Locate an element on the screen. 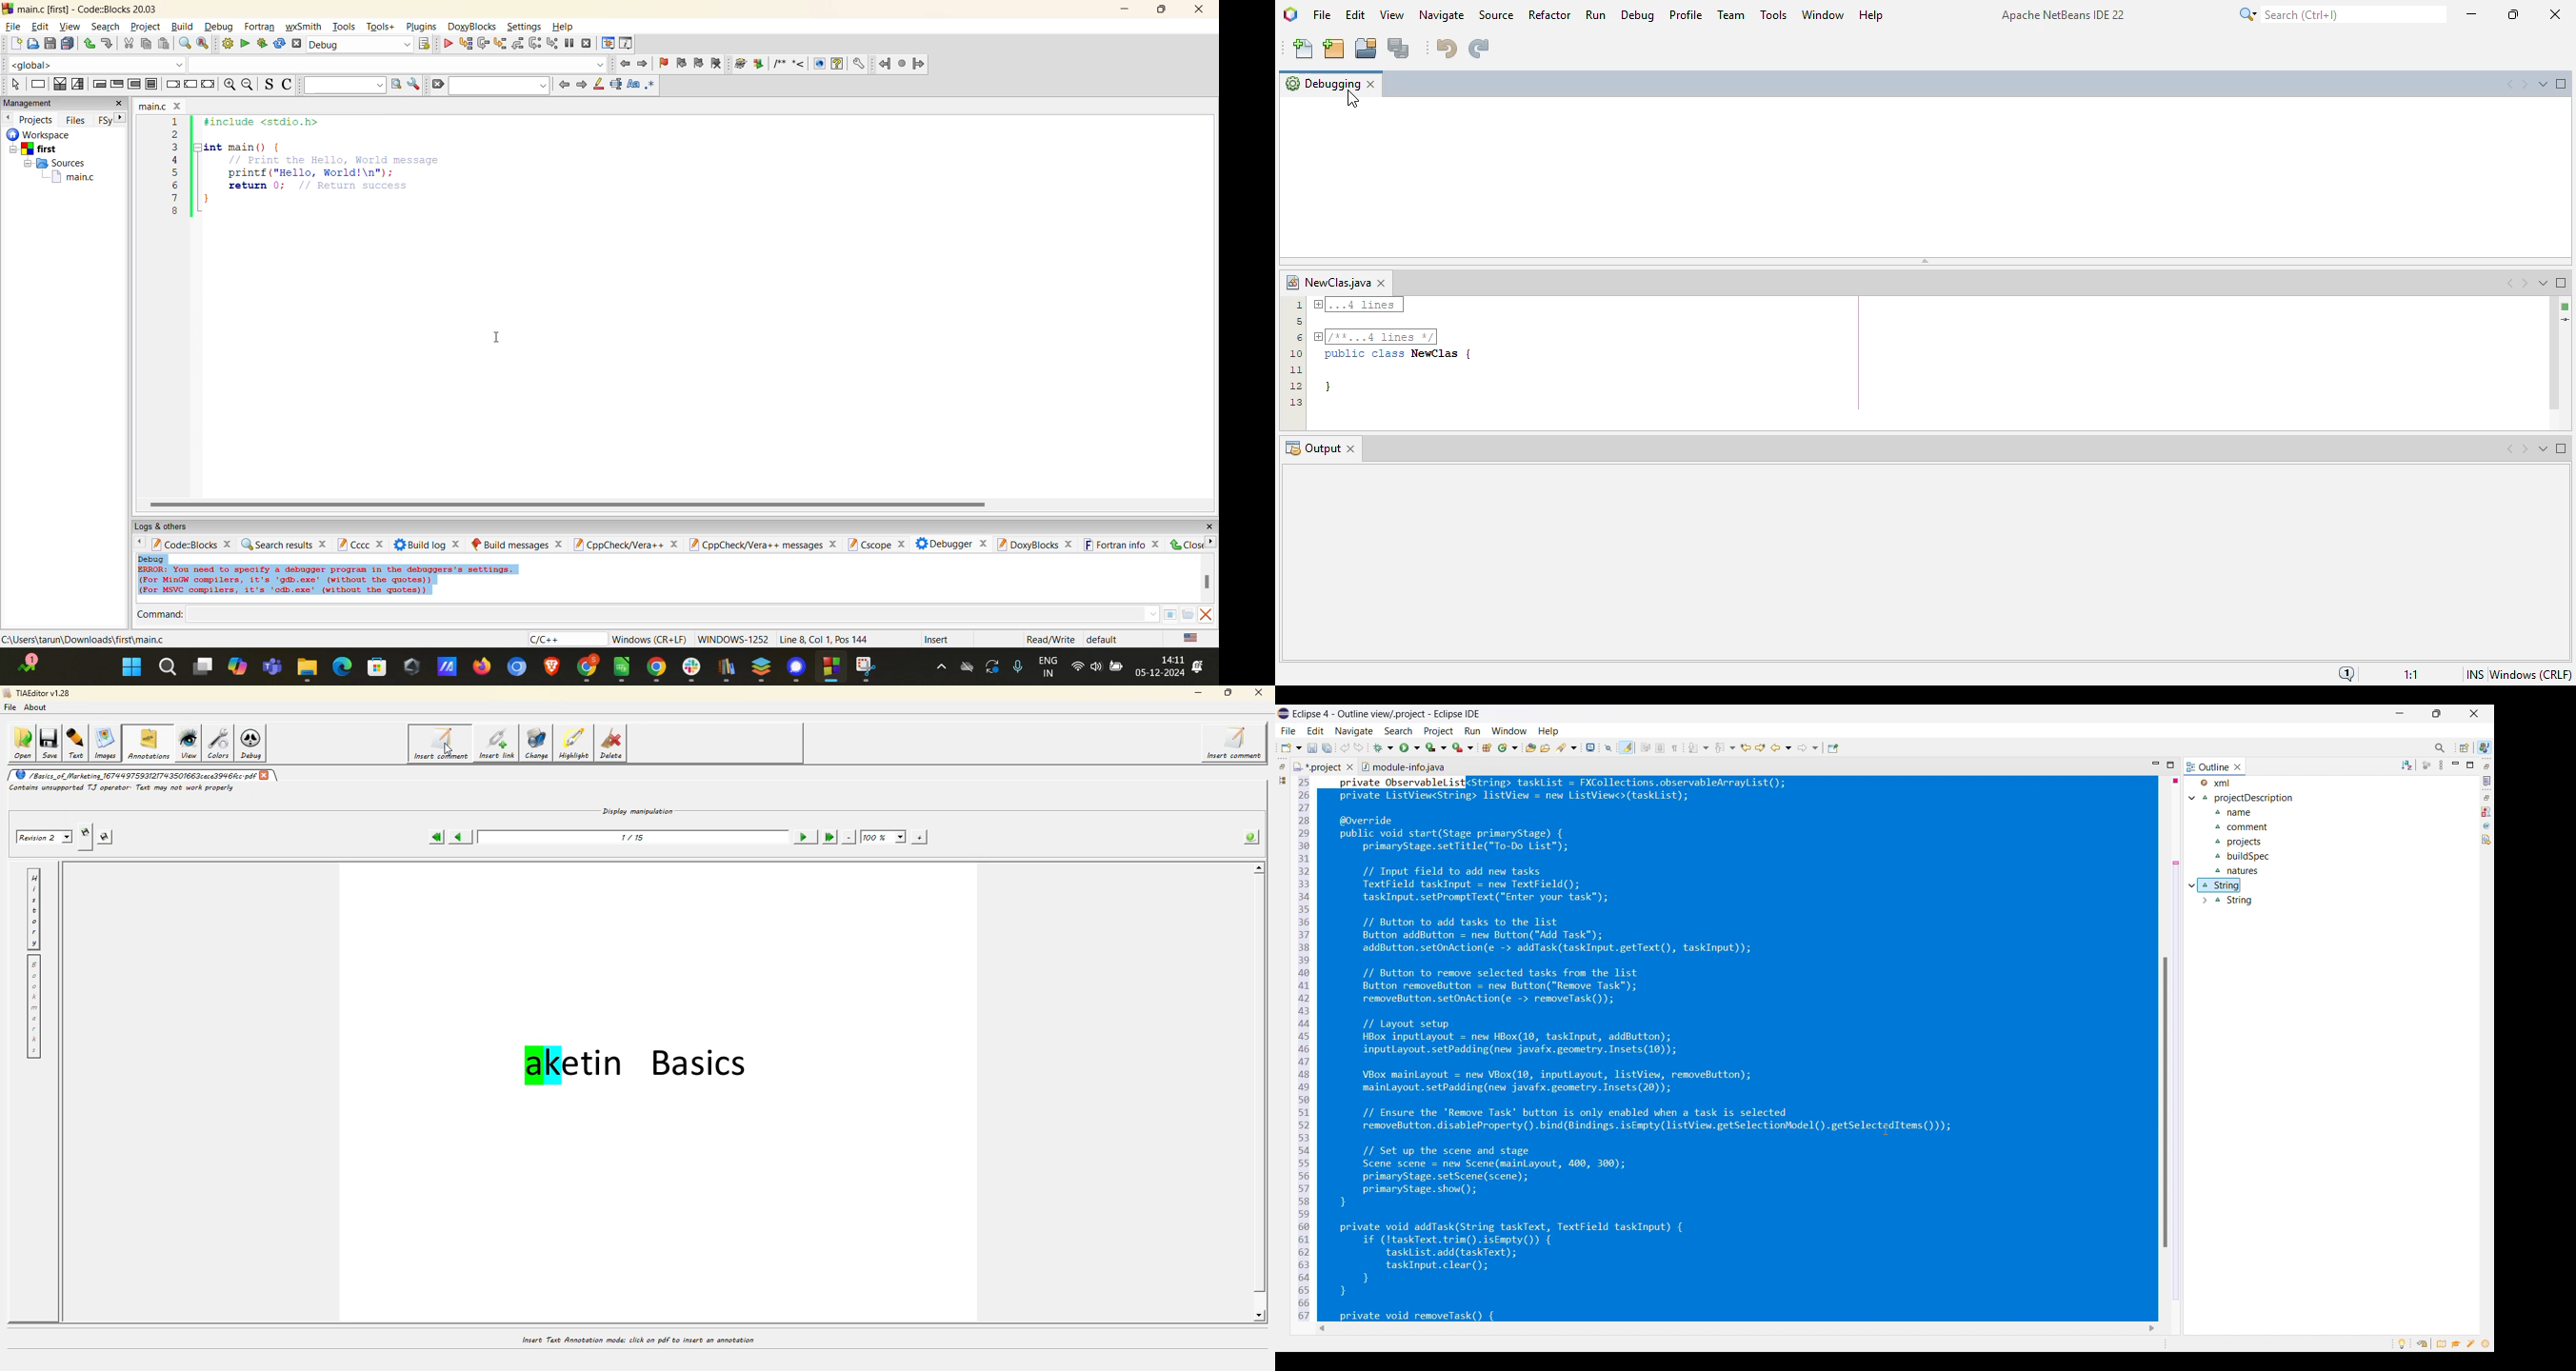 The height and width of the screenshot is (1372, 2576). fortran project is located at coordinates (903, 63).